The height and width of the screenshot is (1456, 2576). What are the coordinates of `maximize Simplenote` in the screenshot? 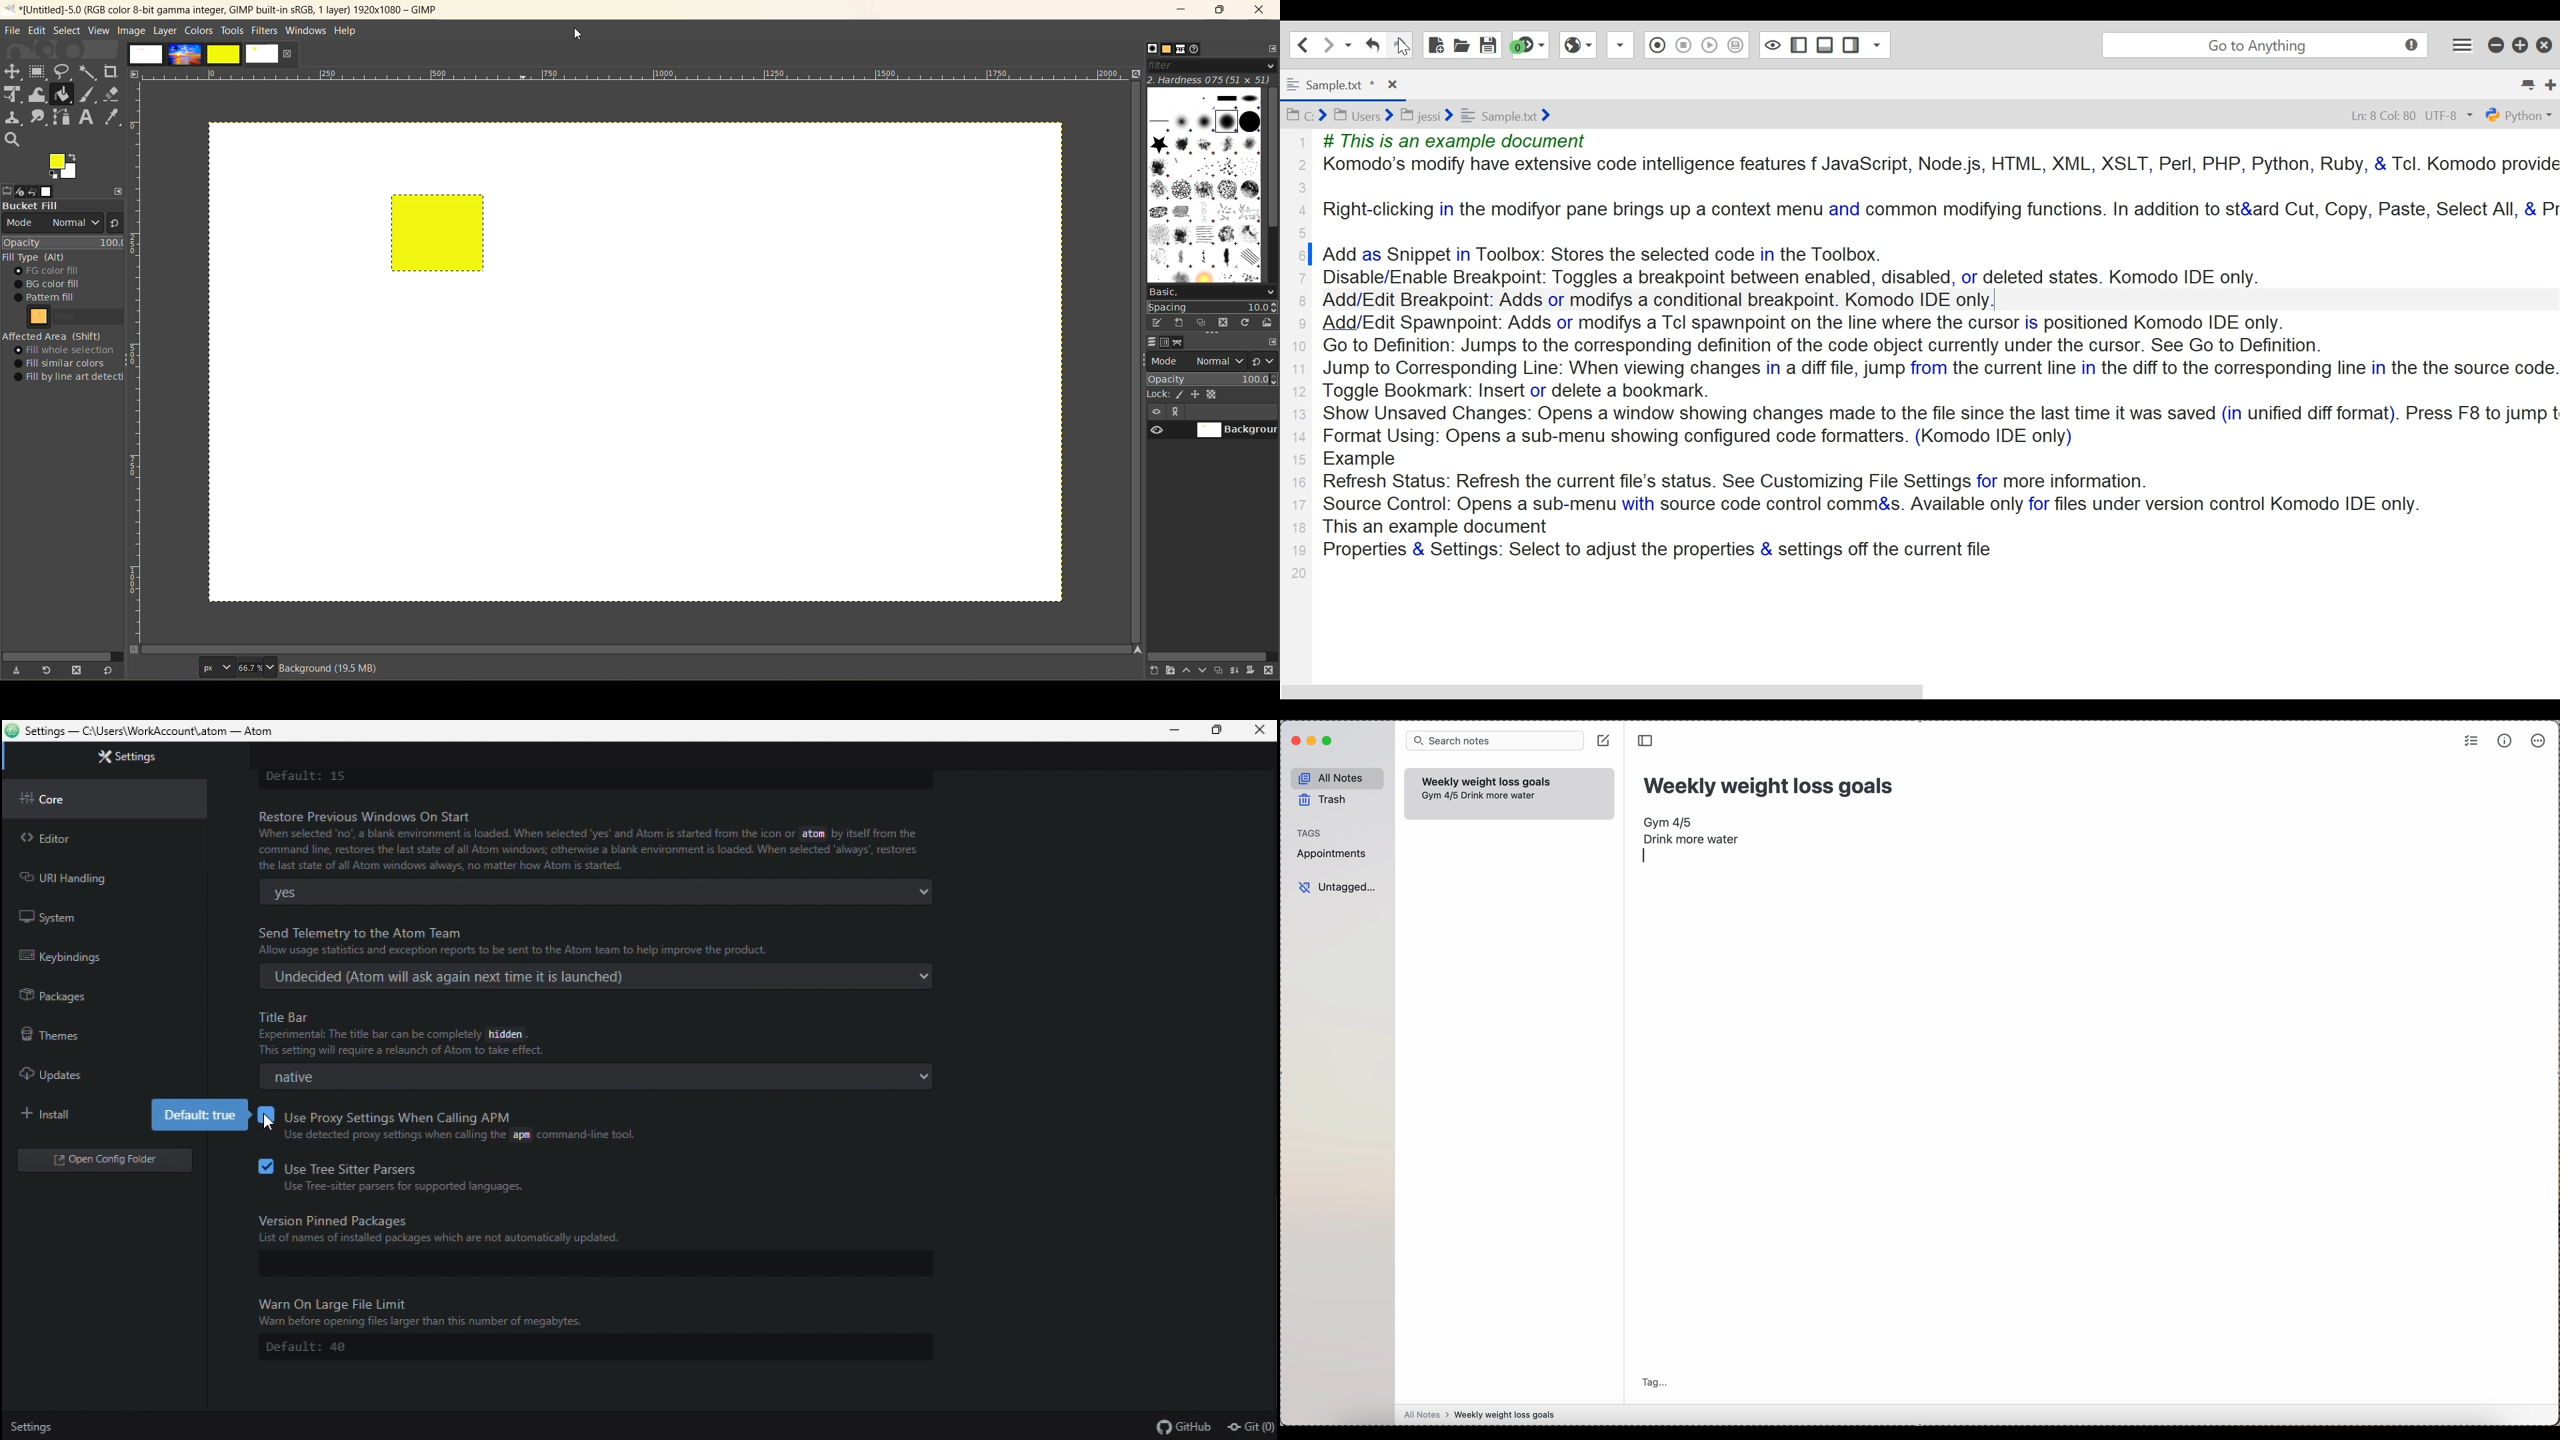 It's located at (1329, 741).